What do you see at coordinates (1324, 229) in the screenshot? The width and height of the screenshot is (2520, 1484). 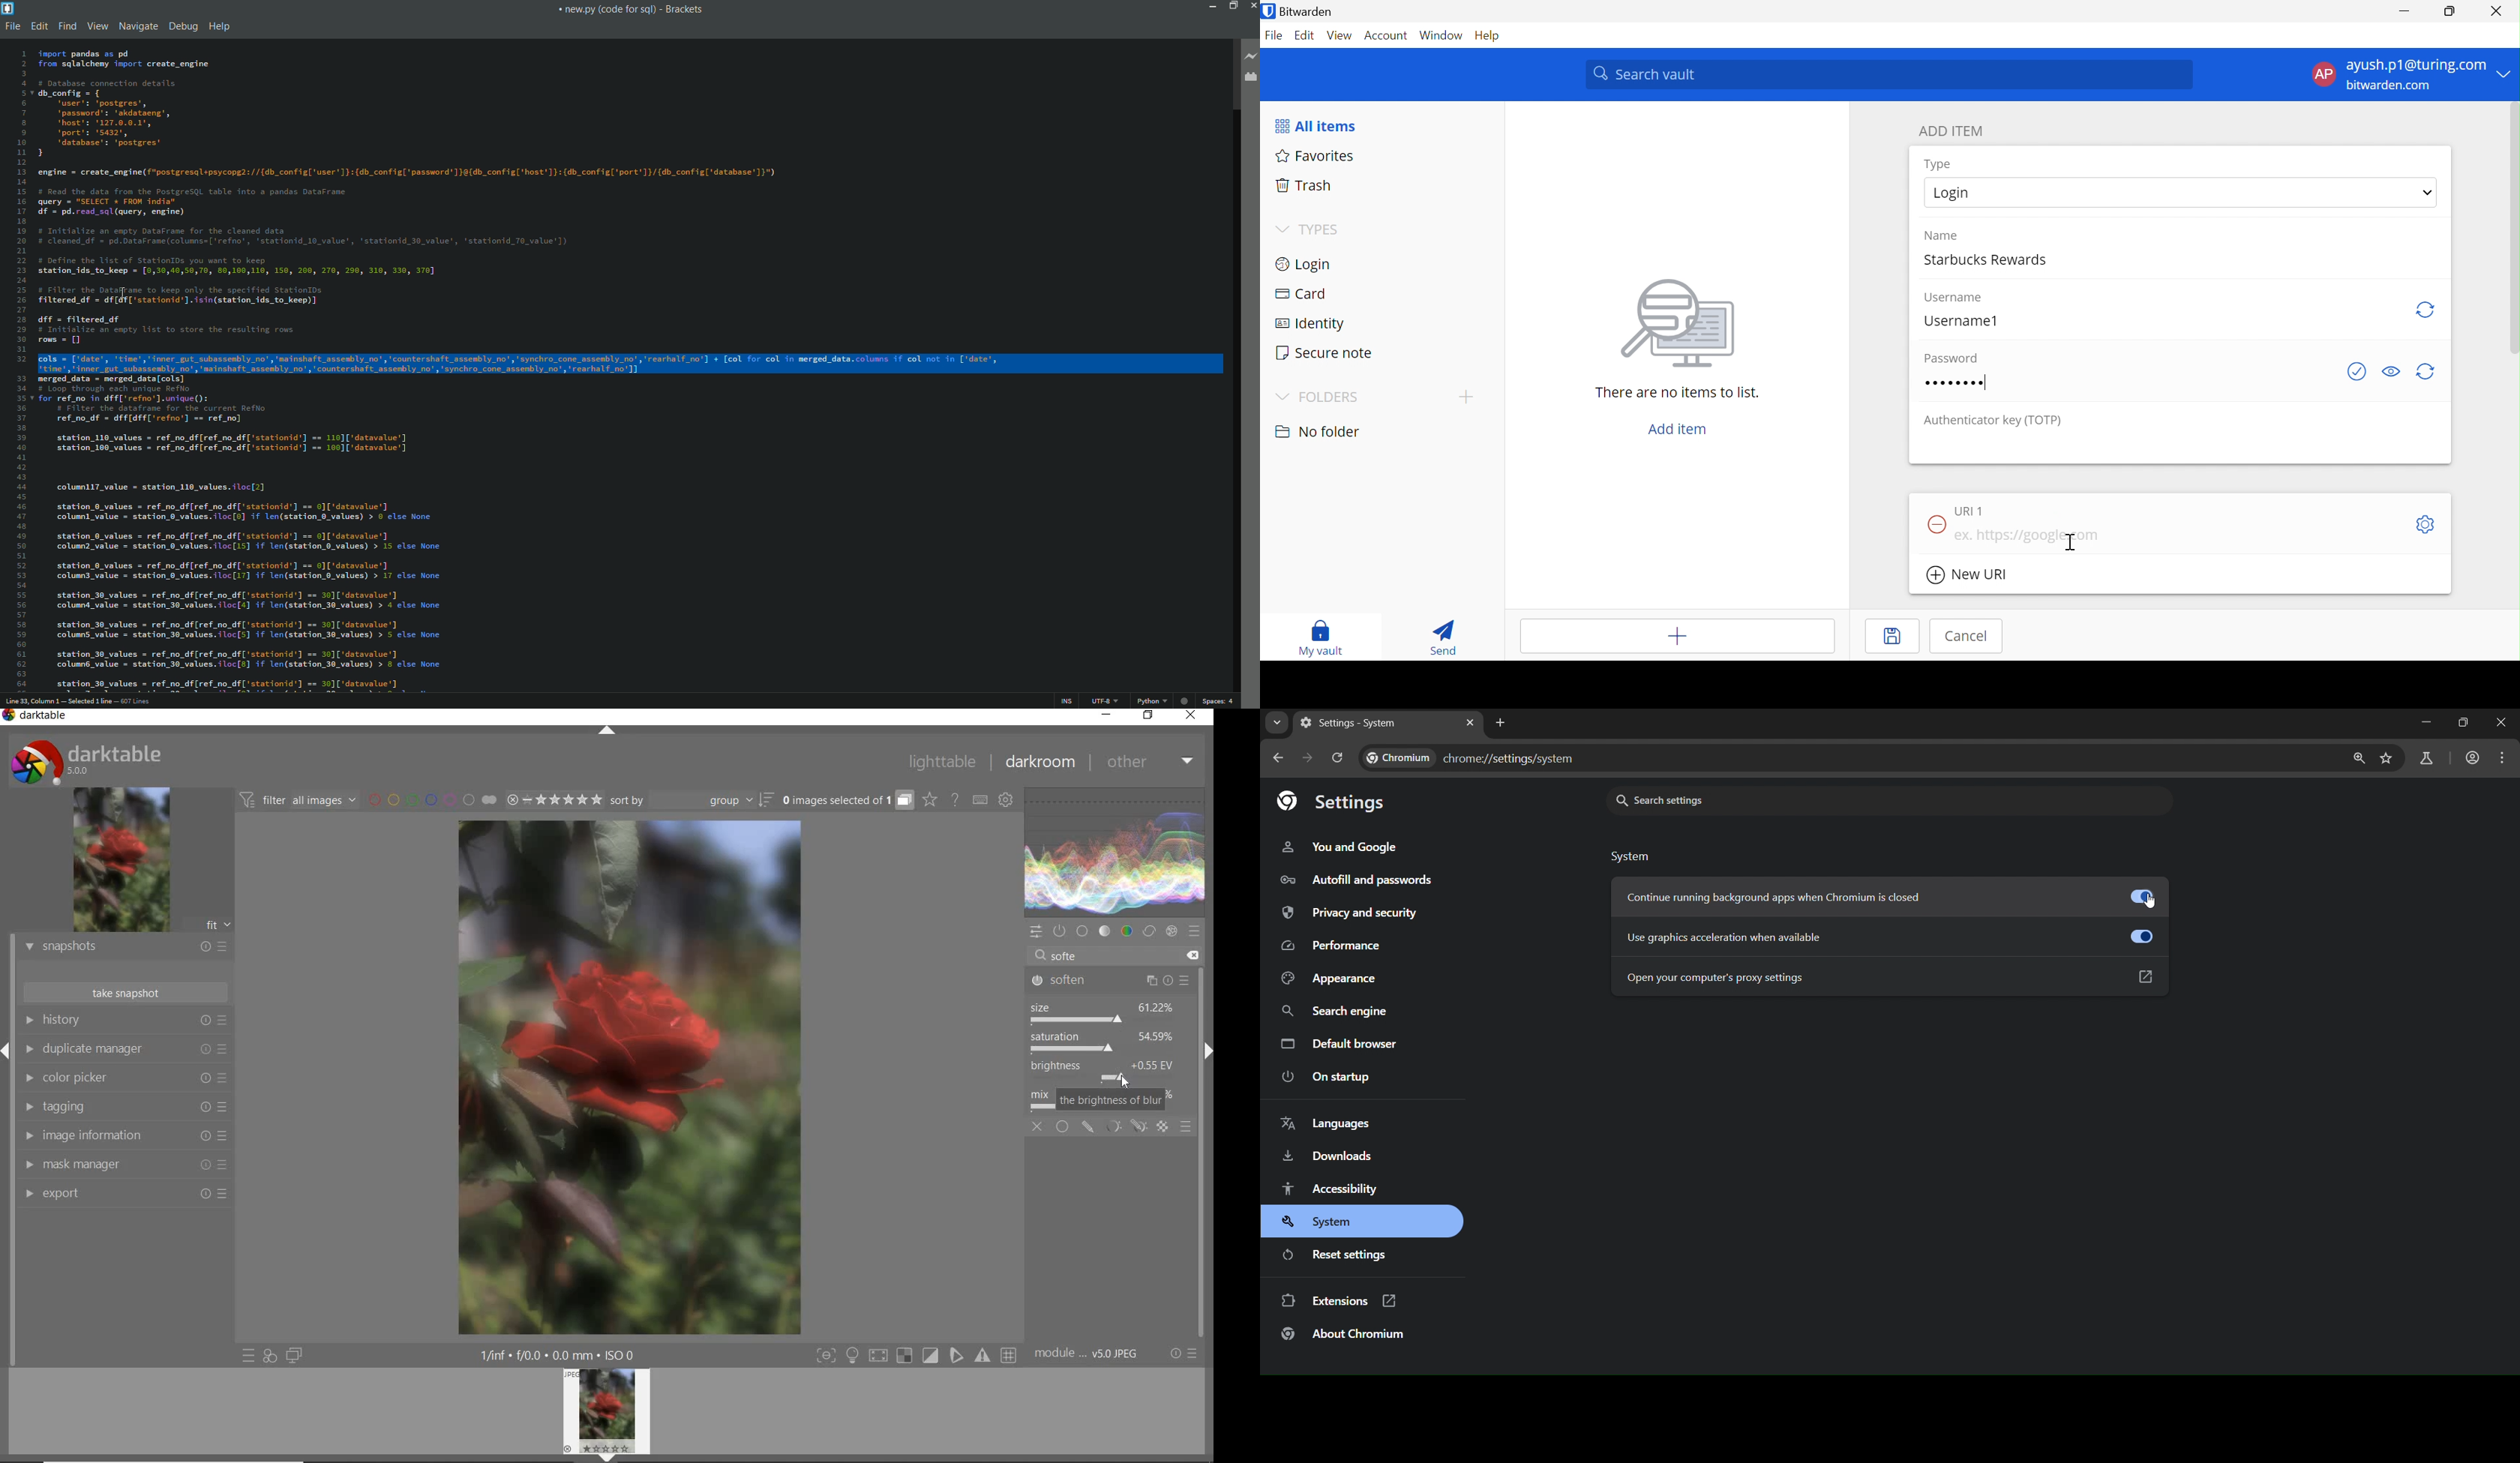 I see `TYPES` at bounding box center [1324, 229].